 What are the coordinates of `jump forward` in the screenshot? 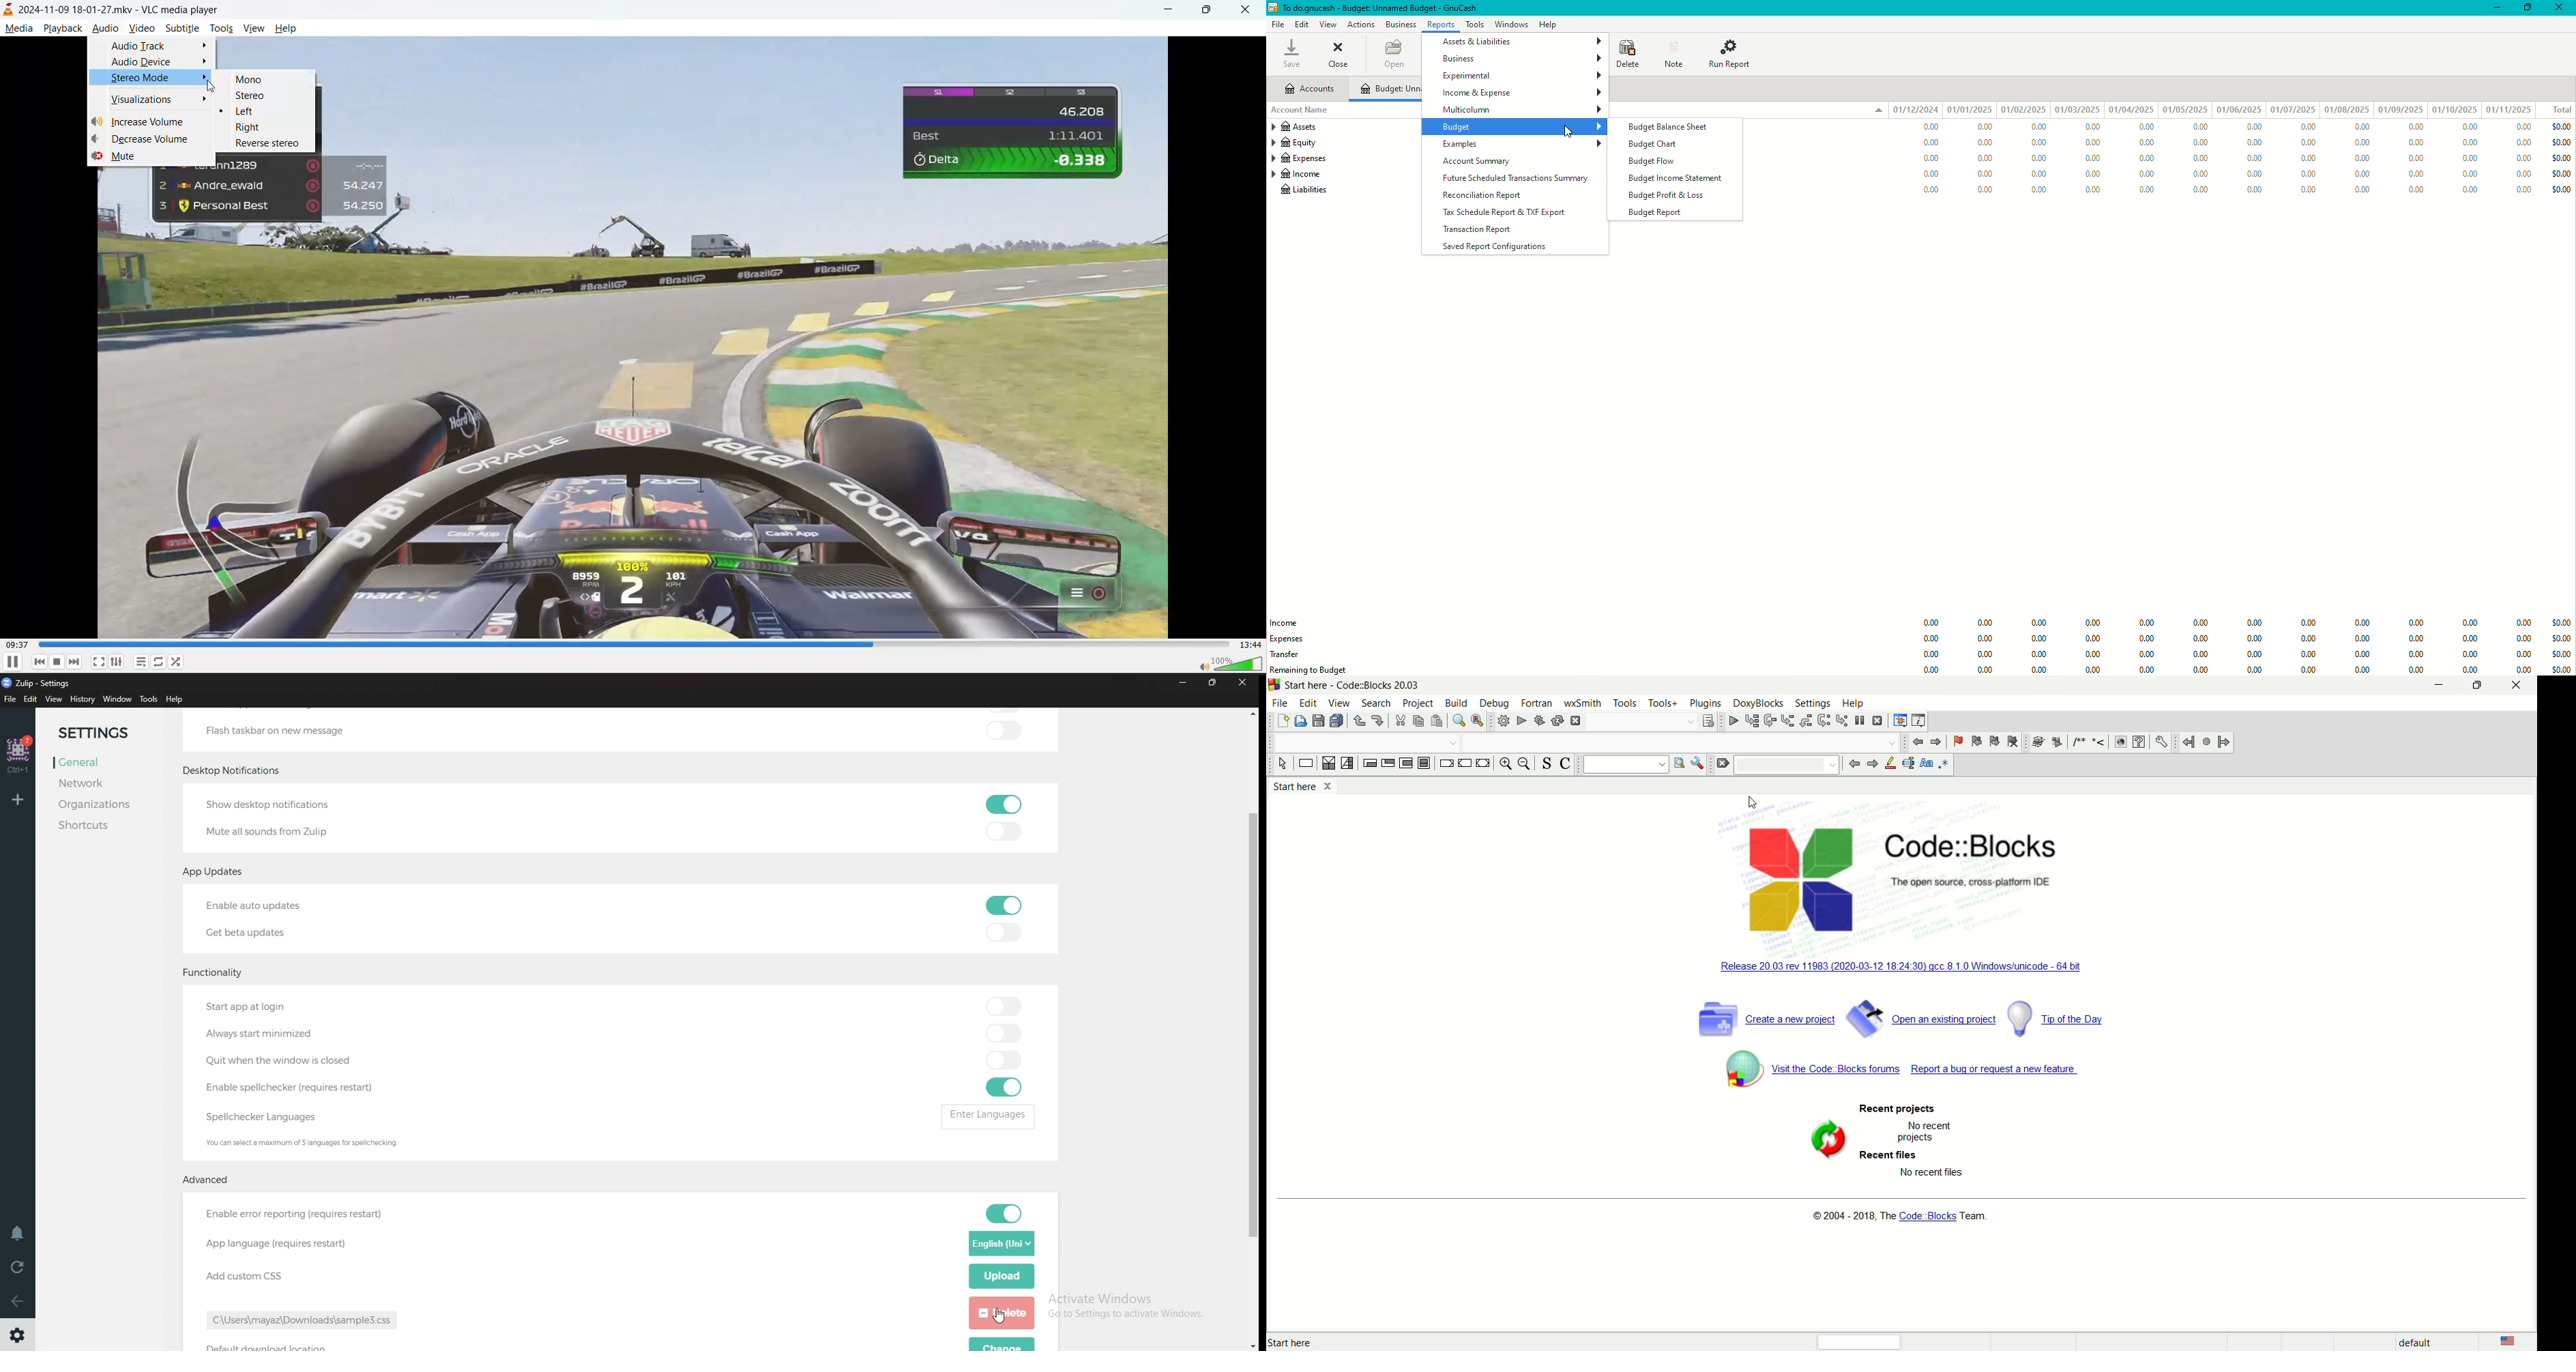 It's located at (2223, 741).